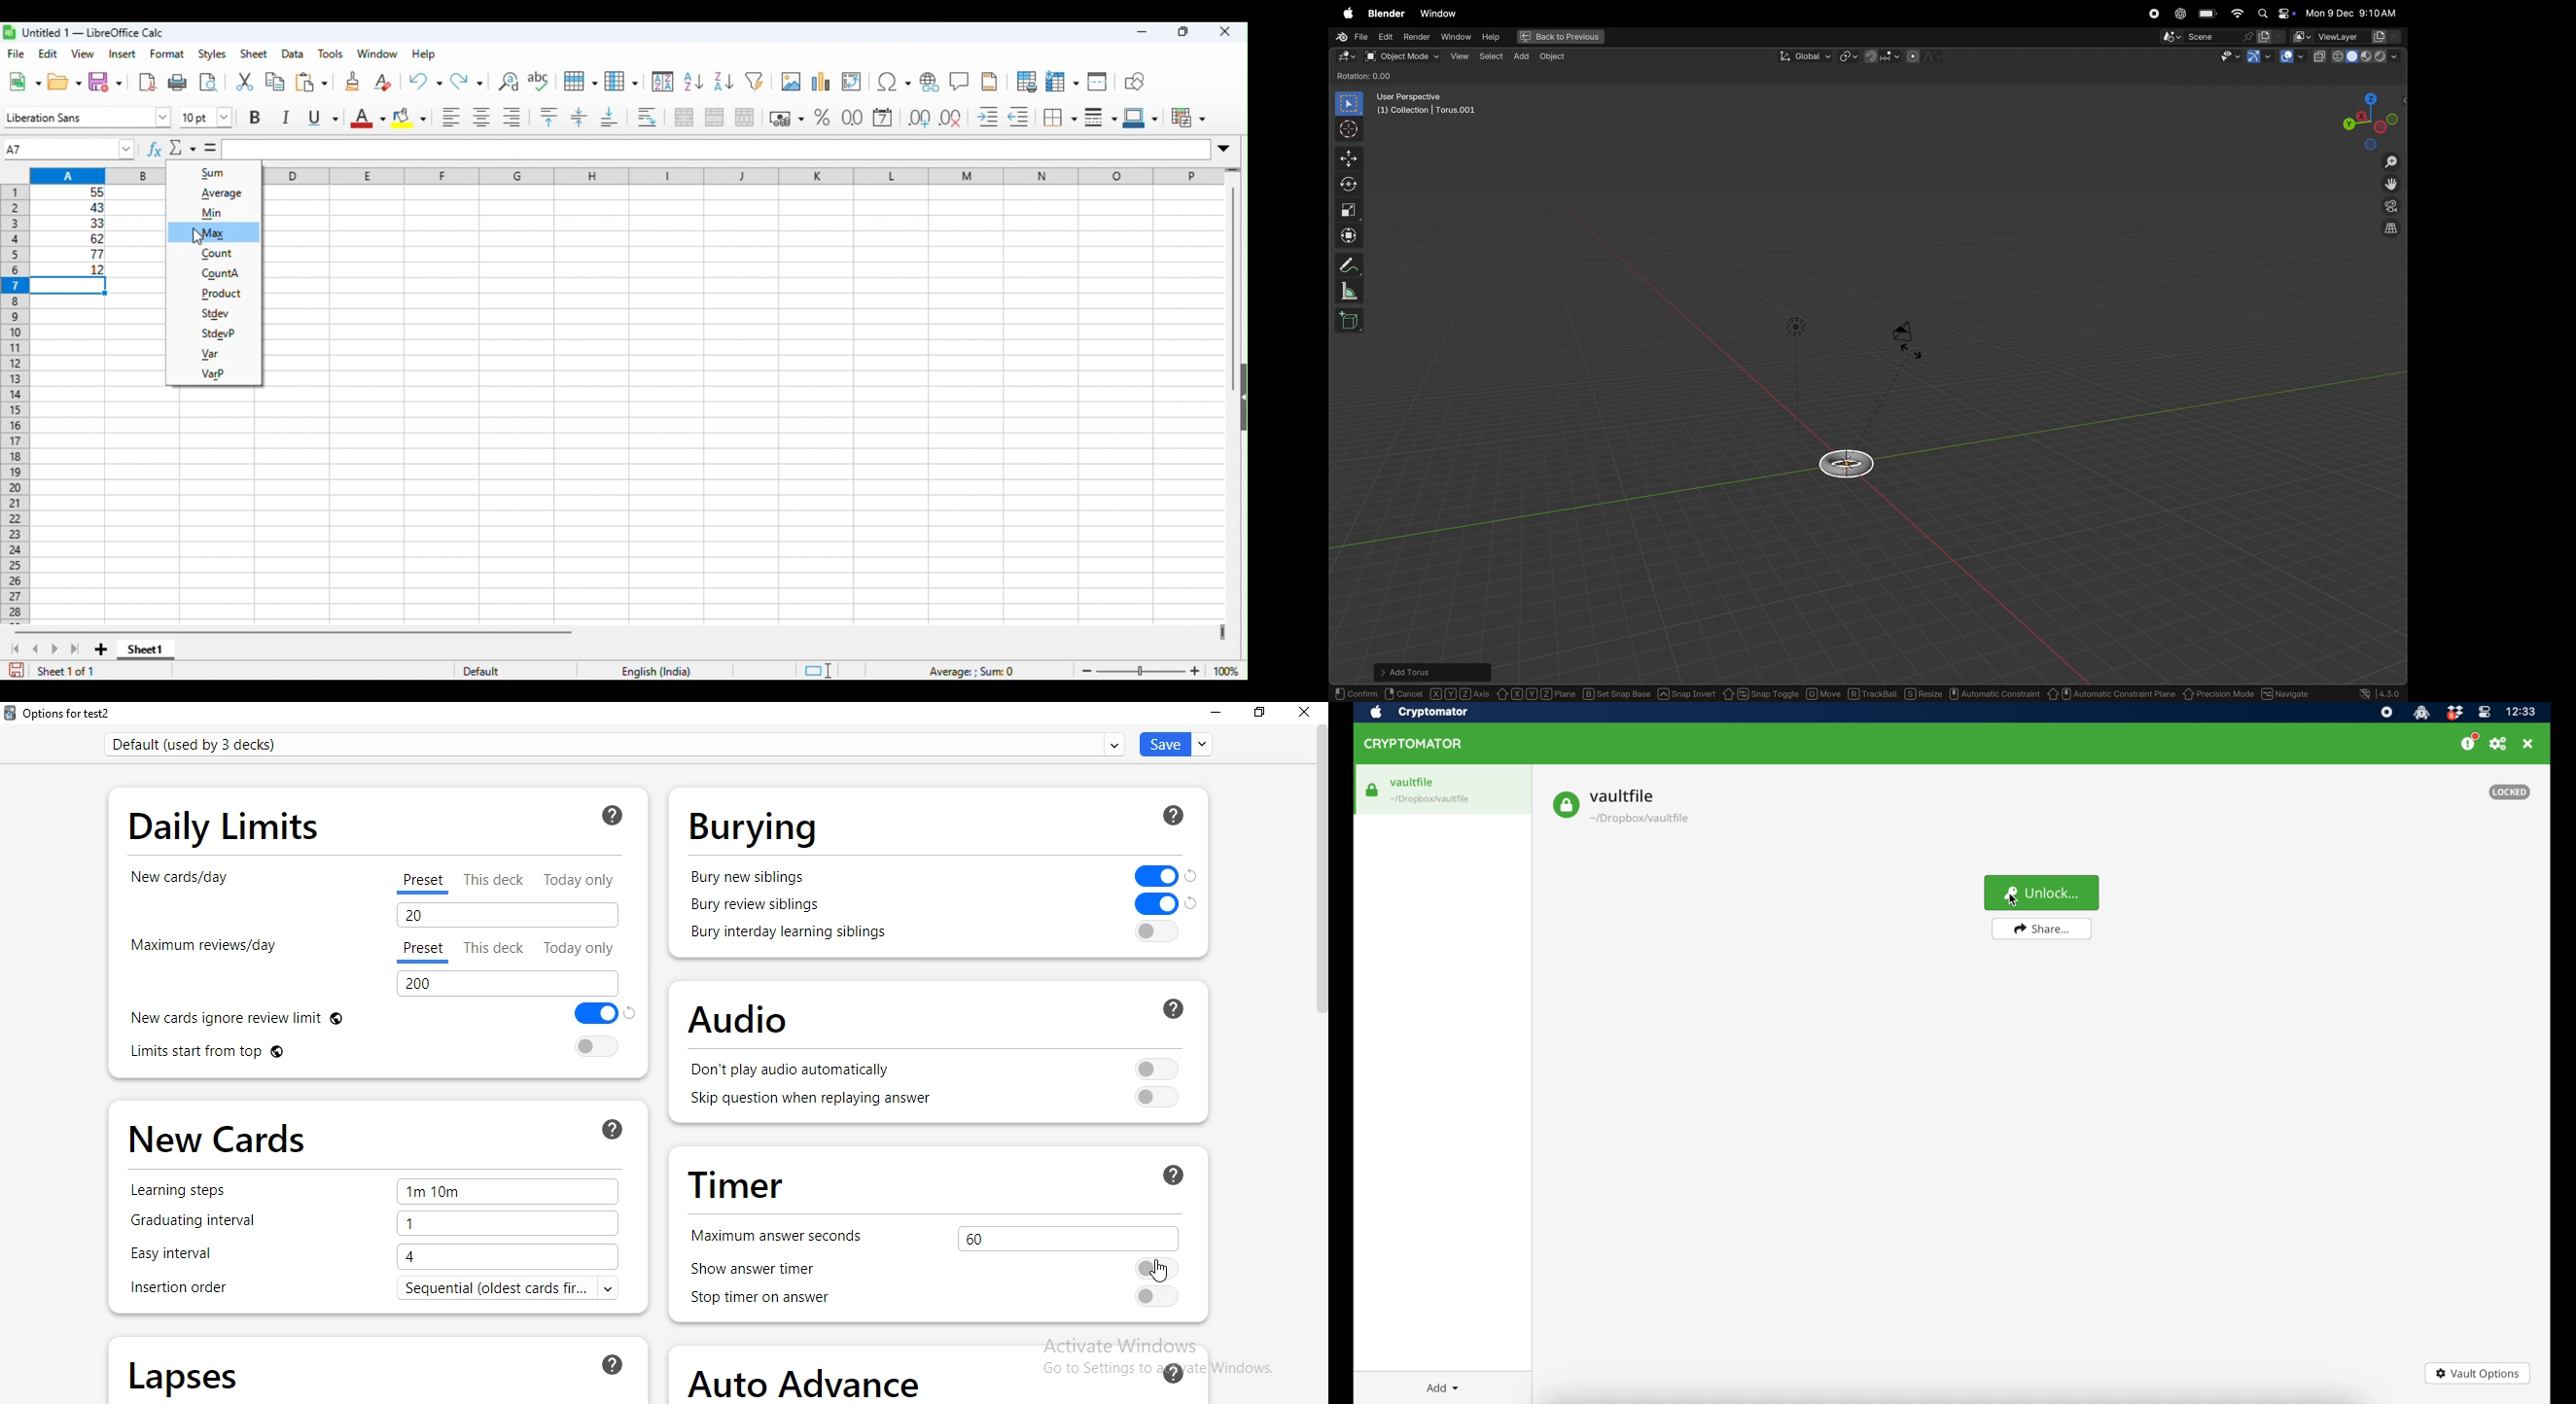  What do you see at coordinates (211, 148) in the screenshot?
I see `=` at bounding box center [211, 148].